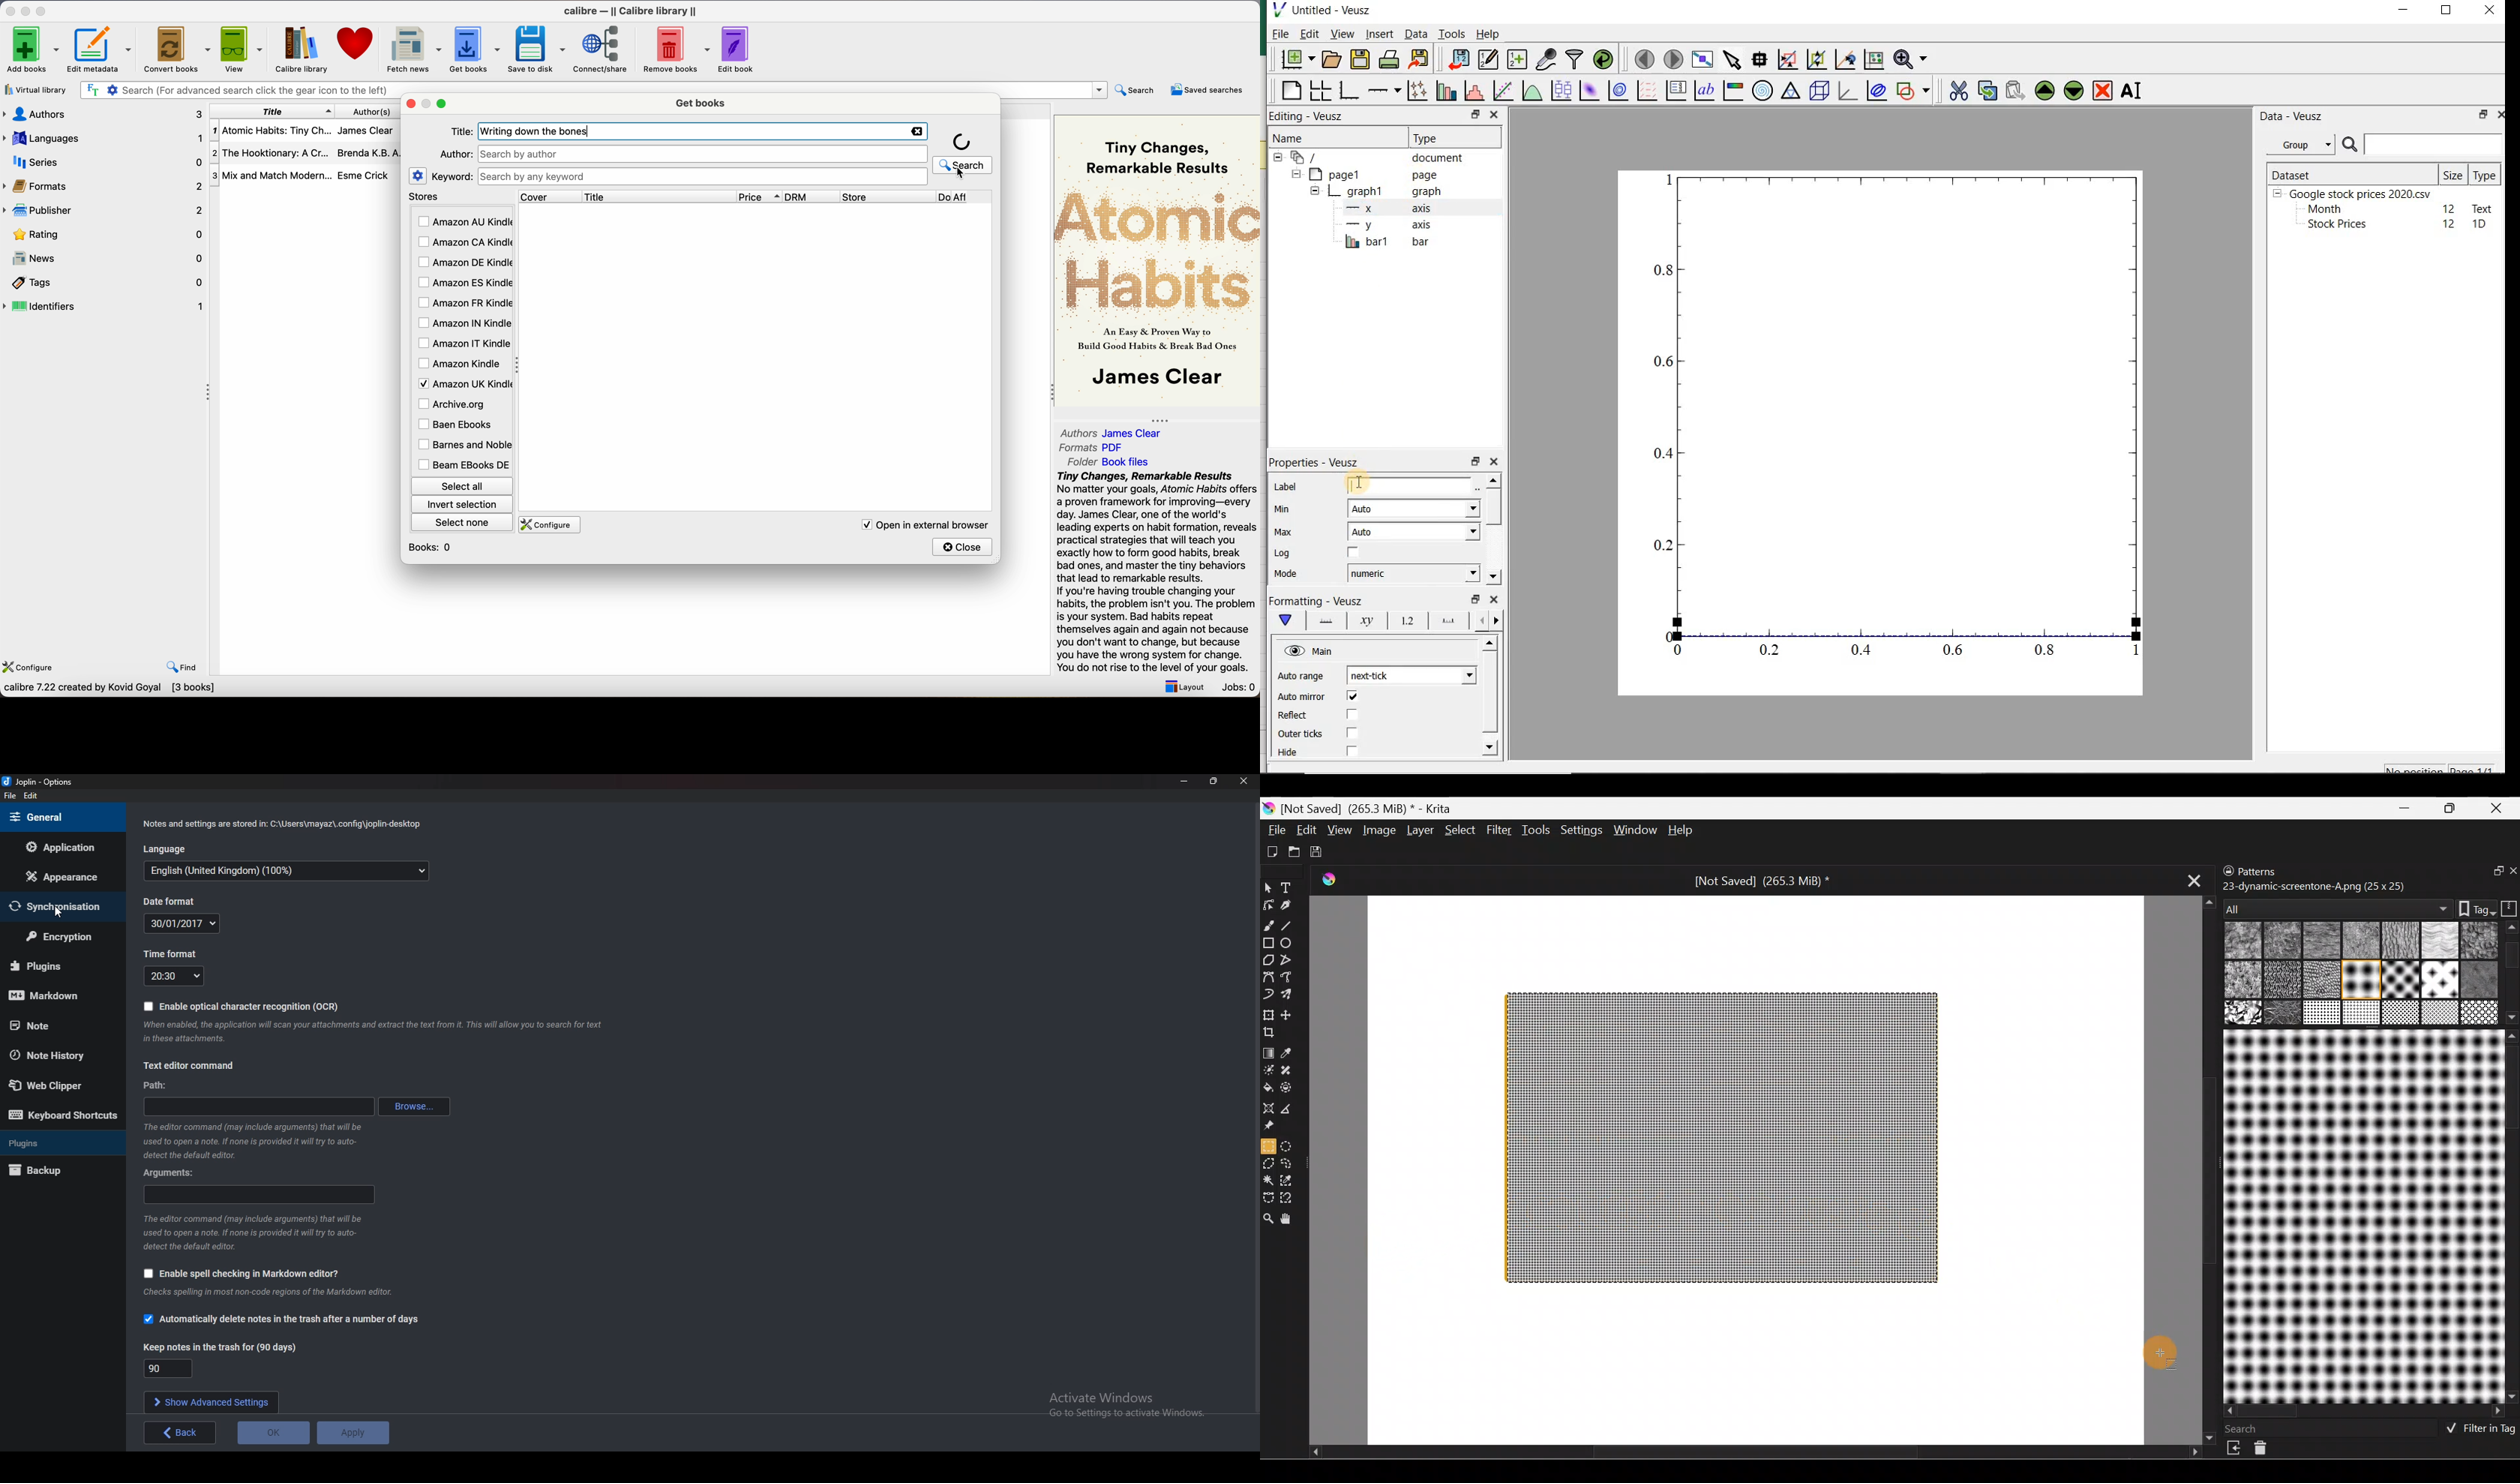 The height and width of the screenshot is (1484, 2520). What do you see at coordinates (10, 796) in the screenshot?
I see `file` at bounding box center [10, 796].